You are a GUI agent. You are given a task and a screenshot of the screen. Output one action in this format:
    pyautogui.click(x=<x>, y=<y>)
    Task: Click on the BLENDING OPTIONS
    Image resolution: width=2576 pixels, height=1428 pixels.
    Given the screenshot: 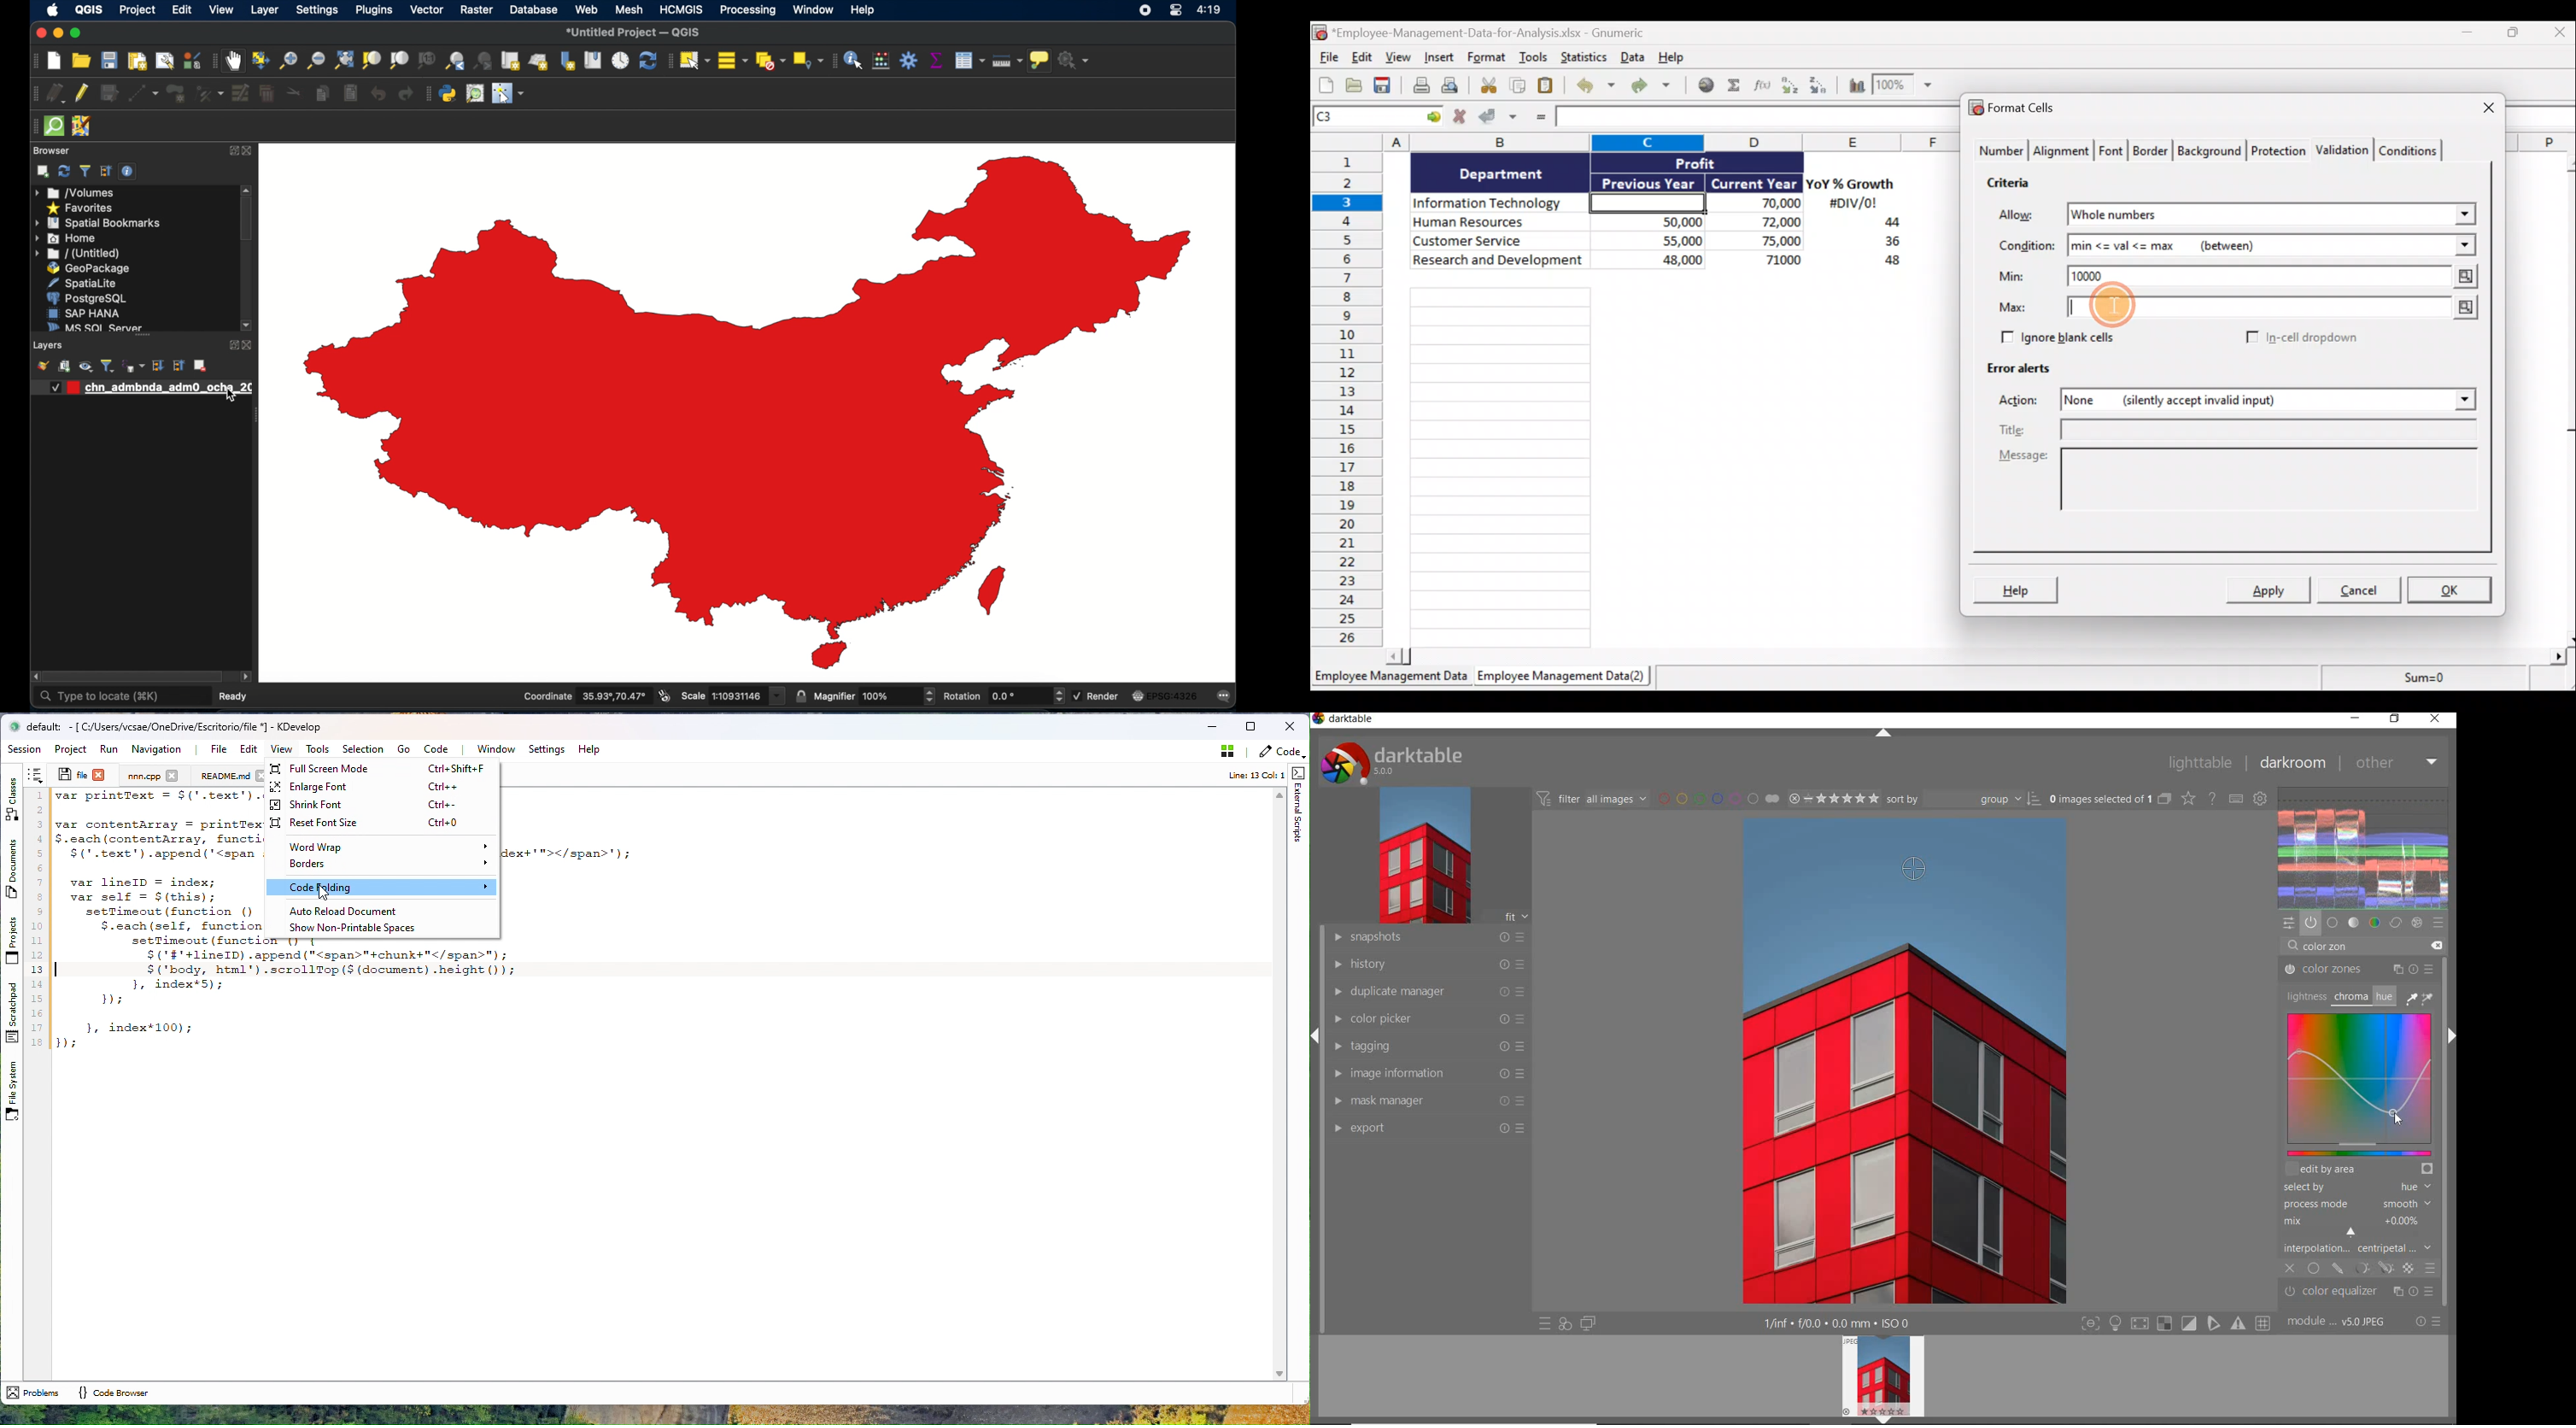 What is the action you would take?
    pyautogui.click(x=2431, y=1267)
    